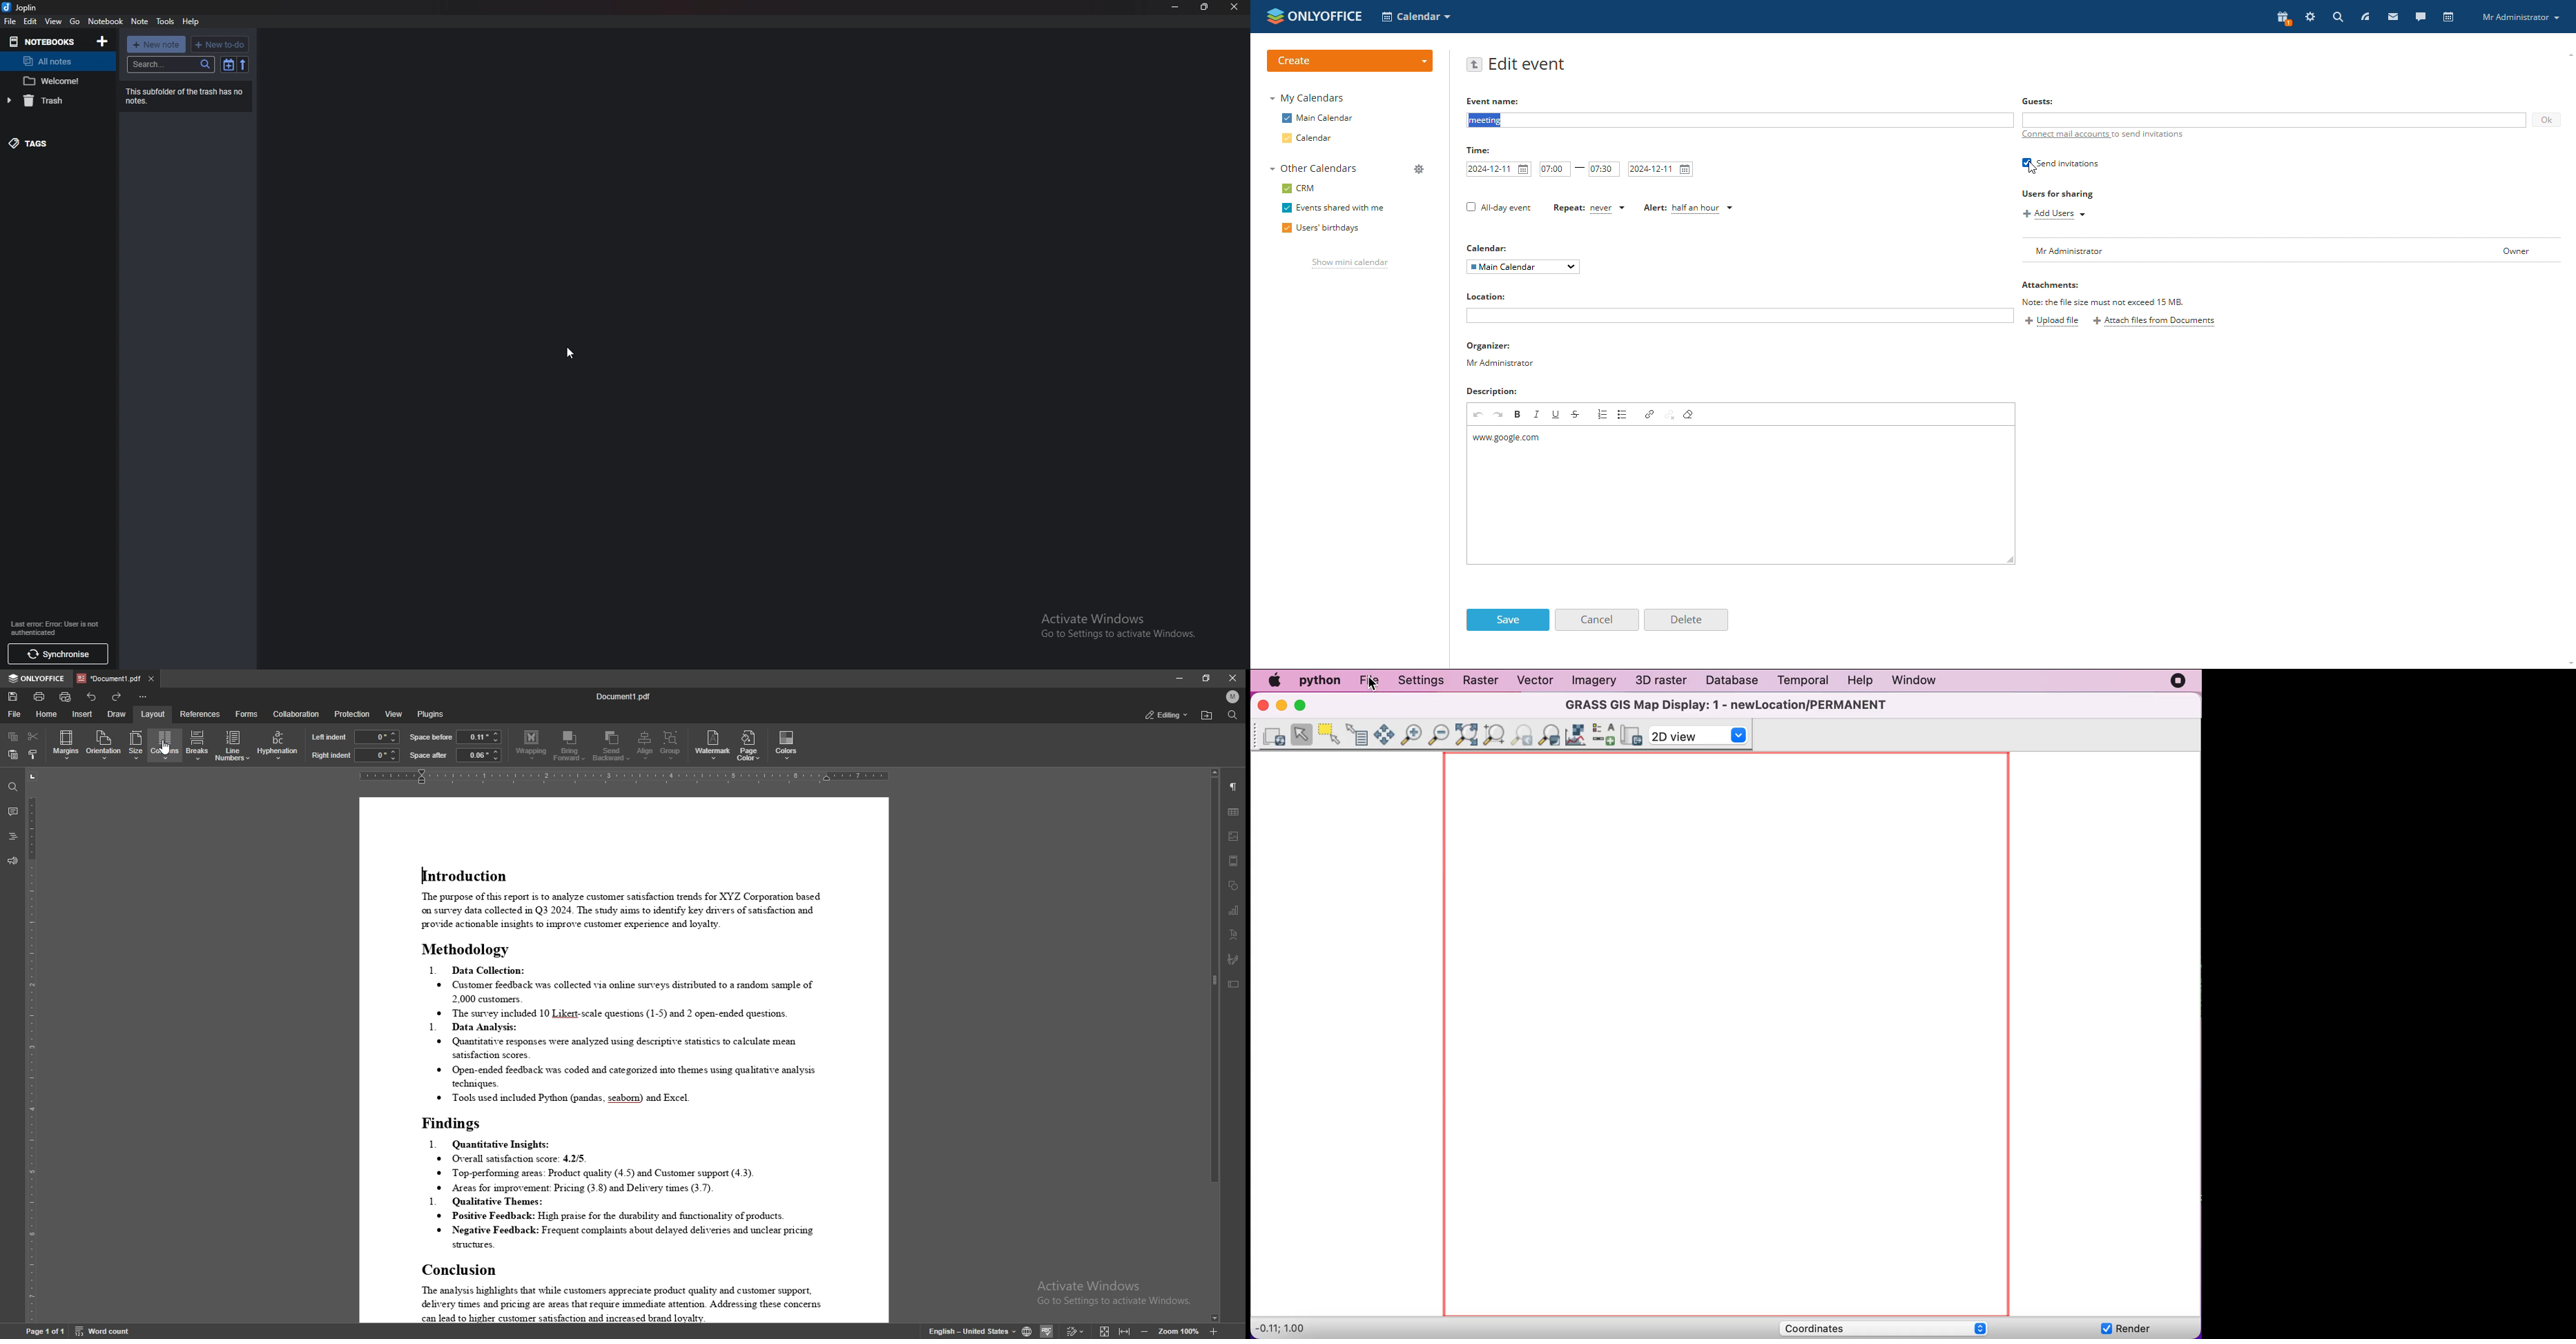 Image resolution: width=2576 pixels, height=1344 pixels. What do you see at coordinates (30, 21) in the screenshot?
I see `edit` at bounding box center [30, 21].